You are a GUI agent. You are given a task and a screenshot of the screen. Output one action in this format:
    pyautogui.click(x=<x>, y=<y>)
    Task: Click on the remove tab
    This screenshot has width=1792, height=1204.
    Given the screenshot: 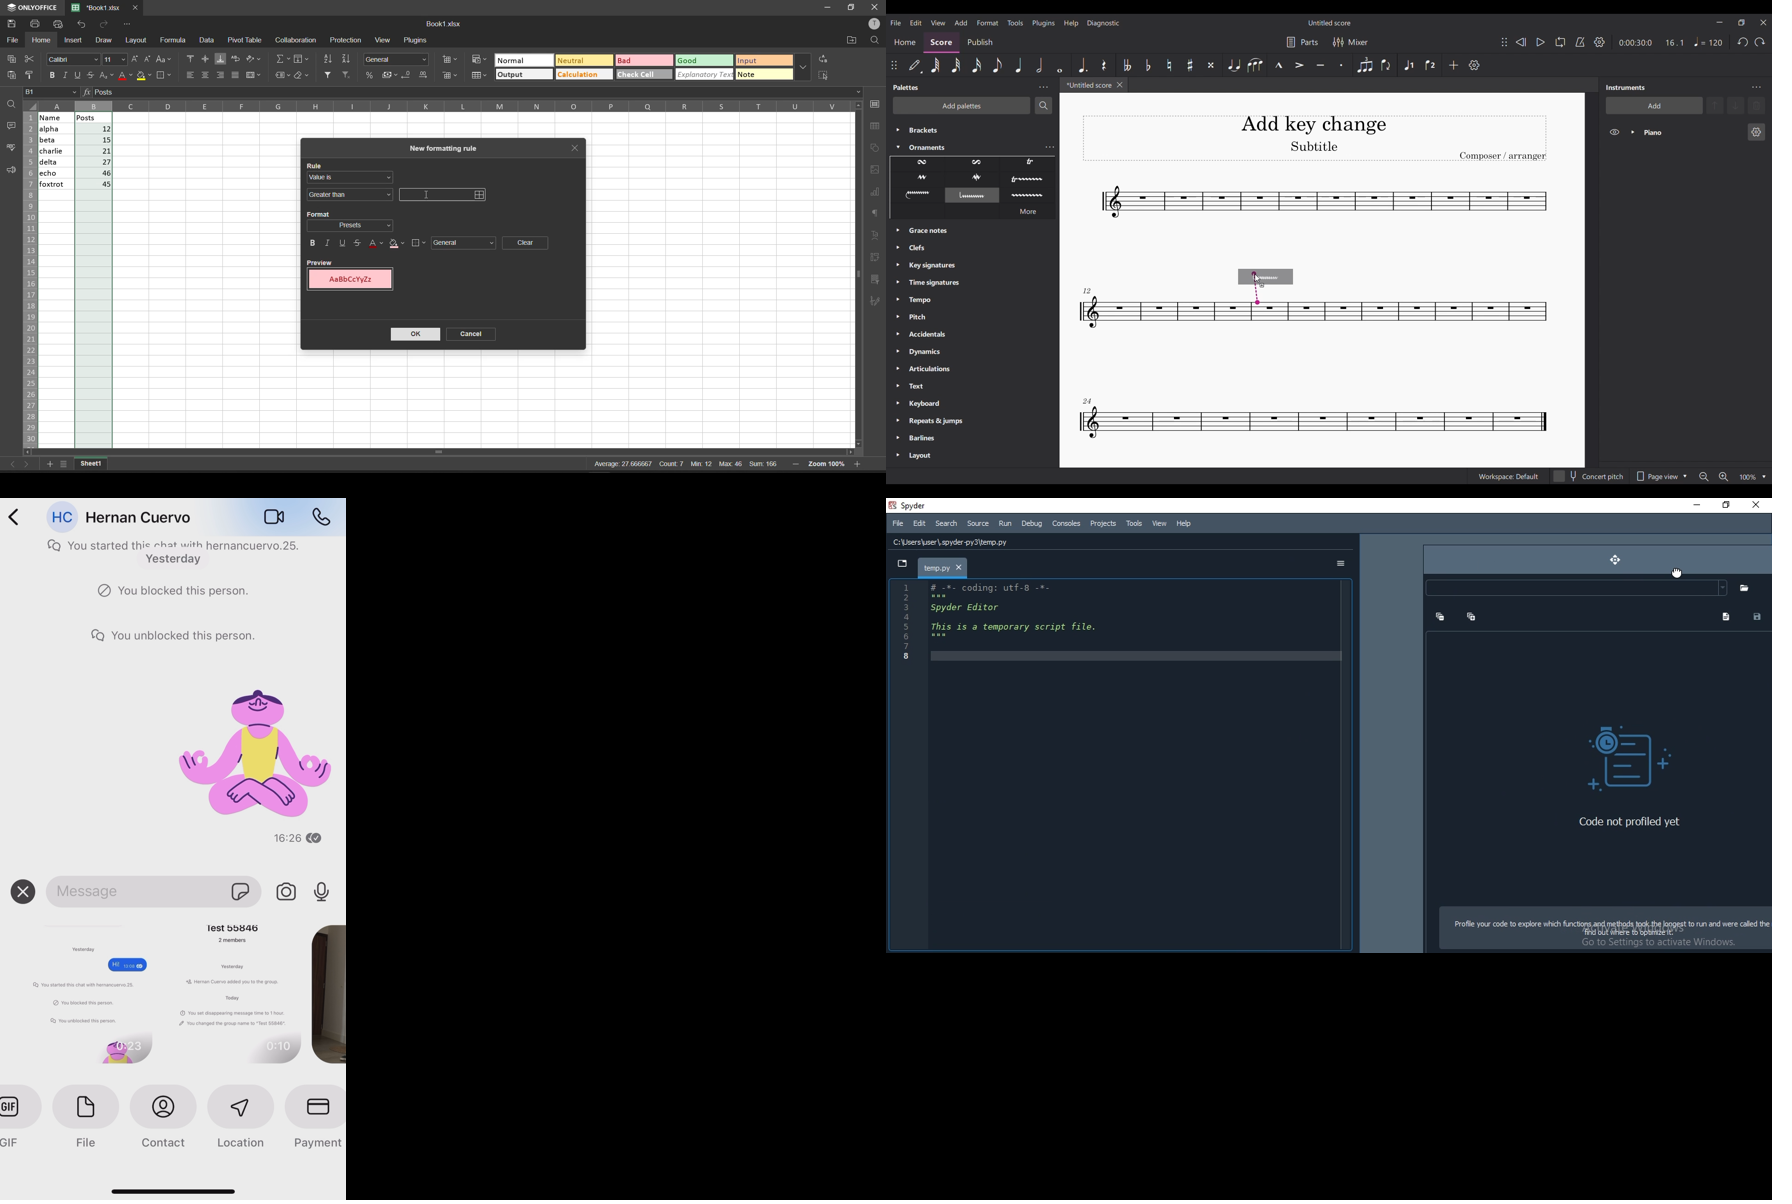 What is the action you would take?
    pyautogui.click(x=1441, y=617)
    